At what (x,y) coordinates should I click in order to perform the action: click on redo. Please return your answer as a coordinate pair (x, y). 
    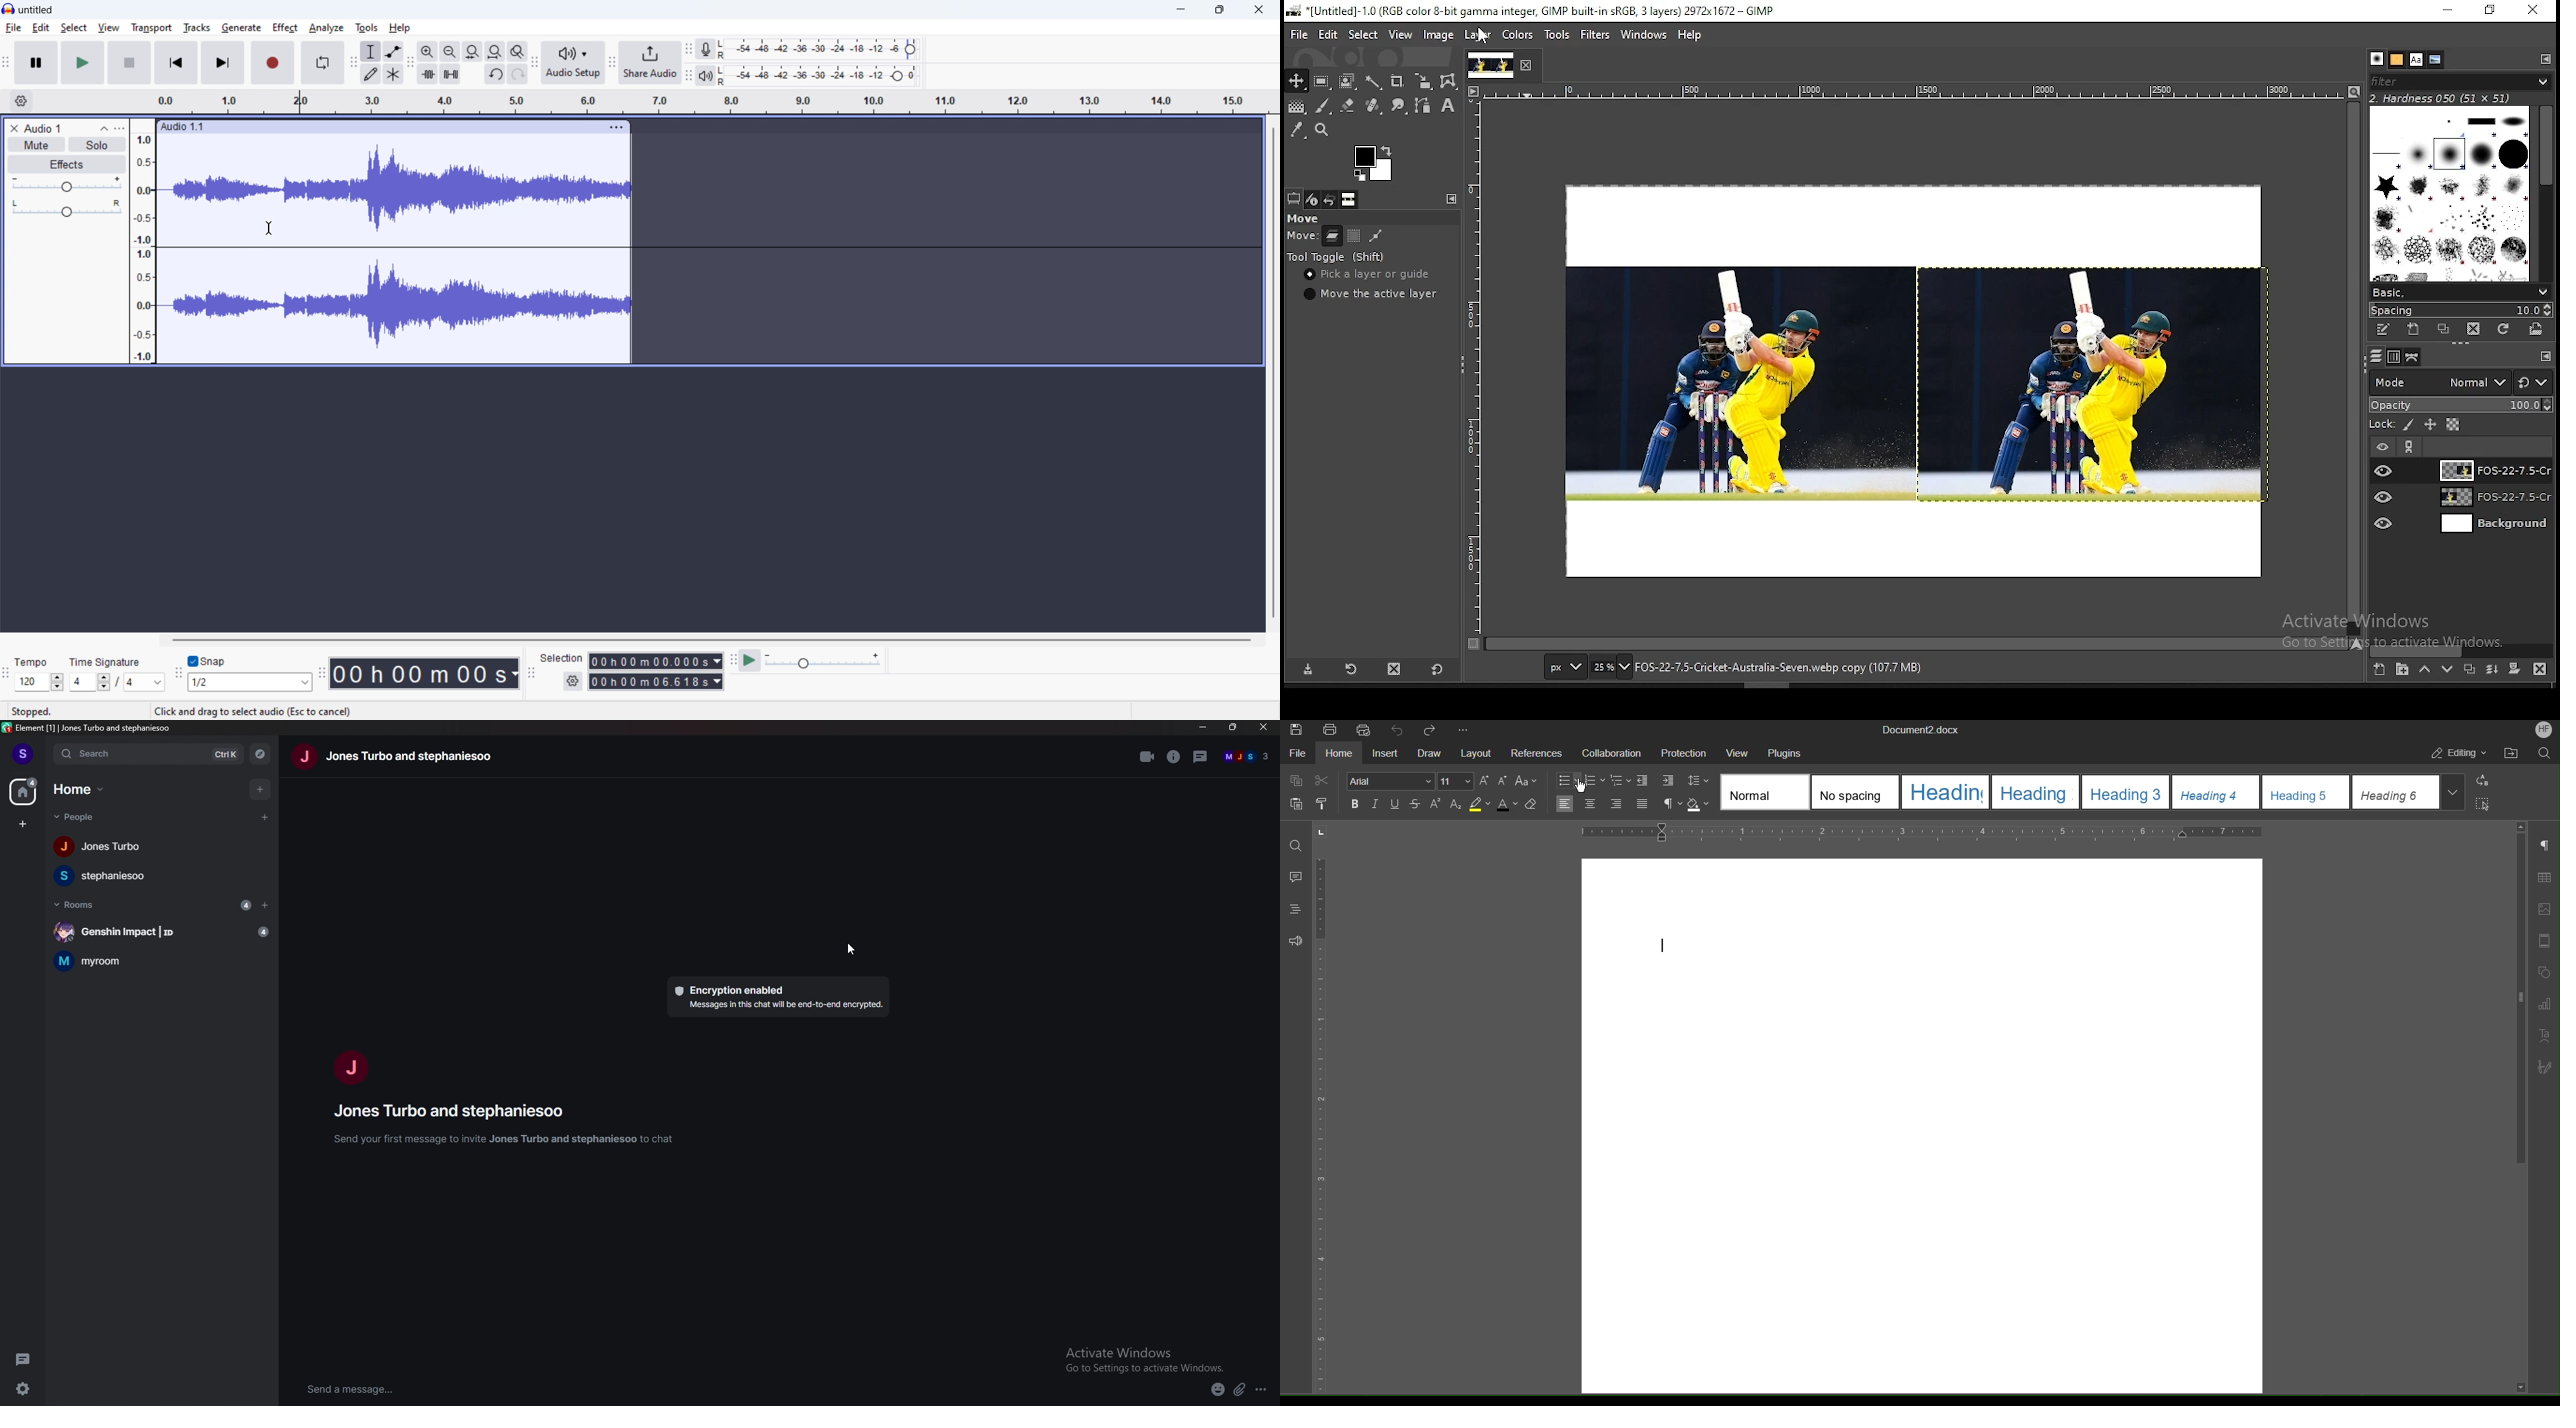
    Looking at the image, I should click on (518, 74).